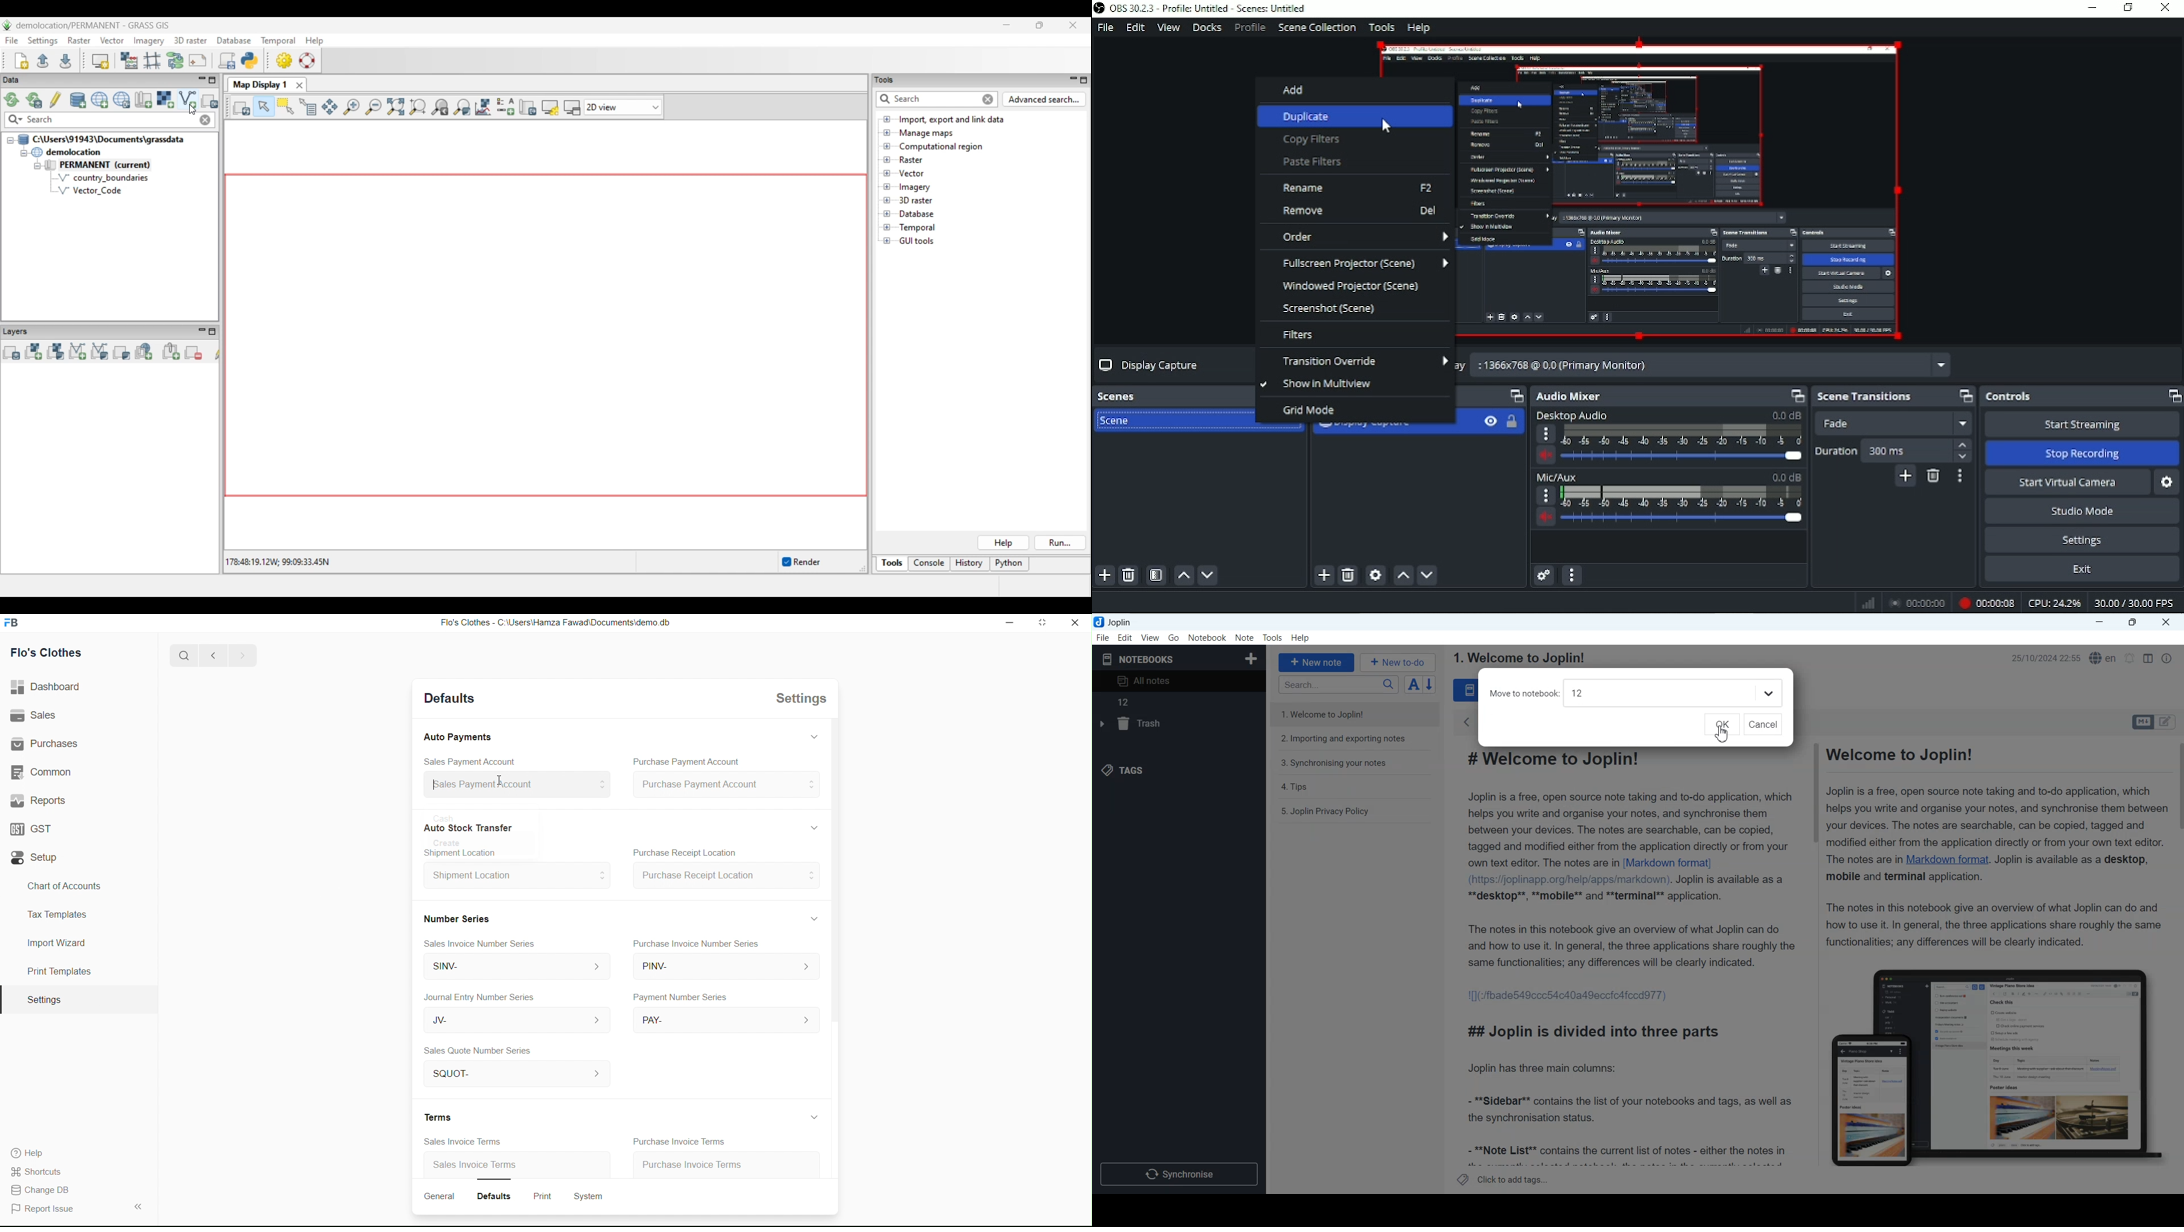 The width and height of the screenshot is (2184, 1232). Describe the element at coordinates (1317, 662) in the screenshot. I see `+ New note` at that location.